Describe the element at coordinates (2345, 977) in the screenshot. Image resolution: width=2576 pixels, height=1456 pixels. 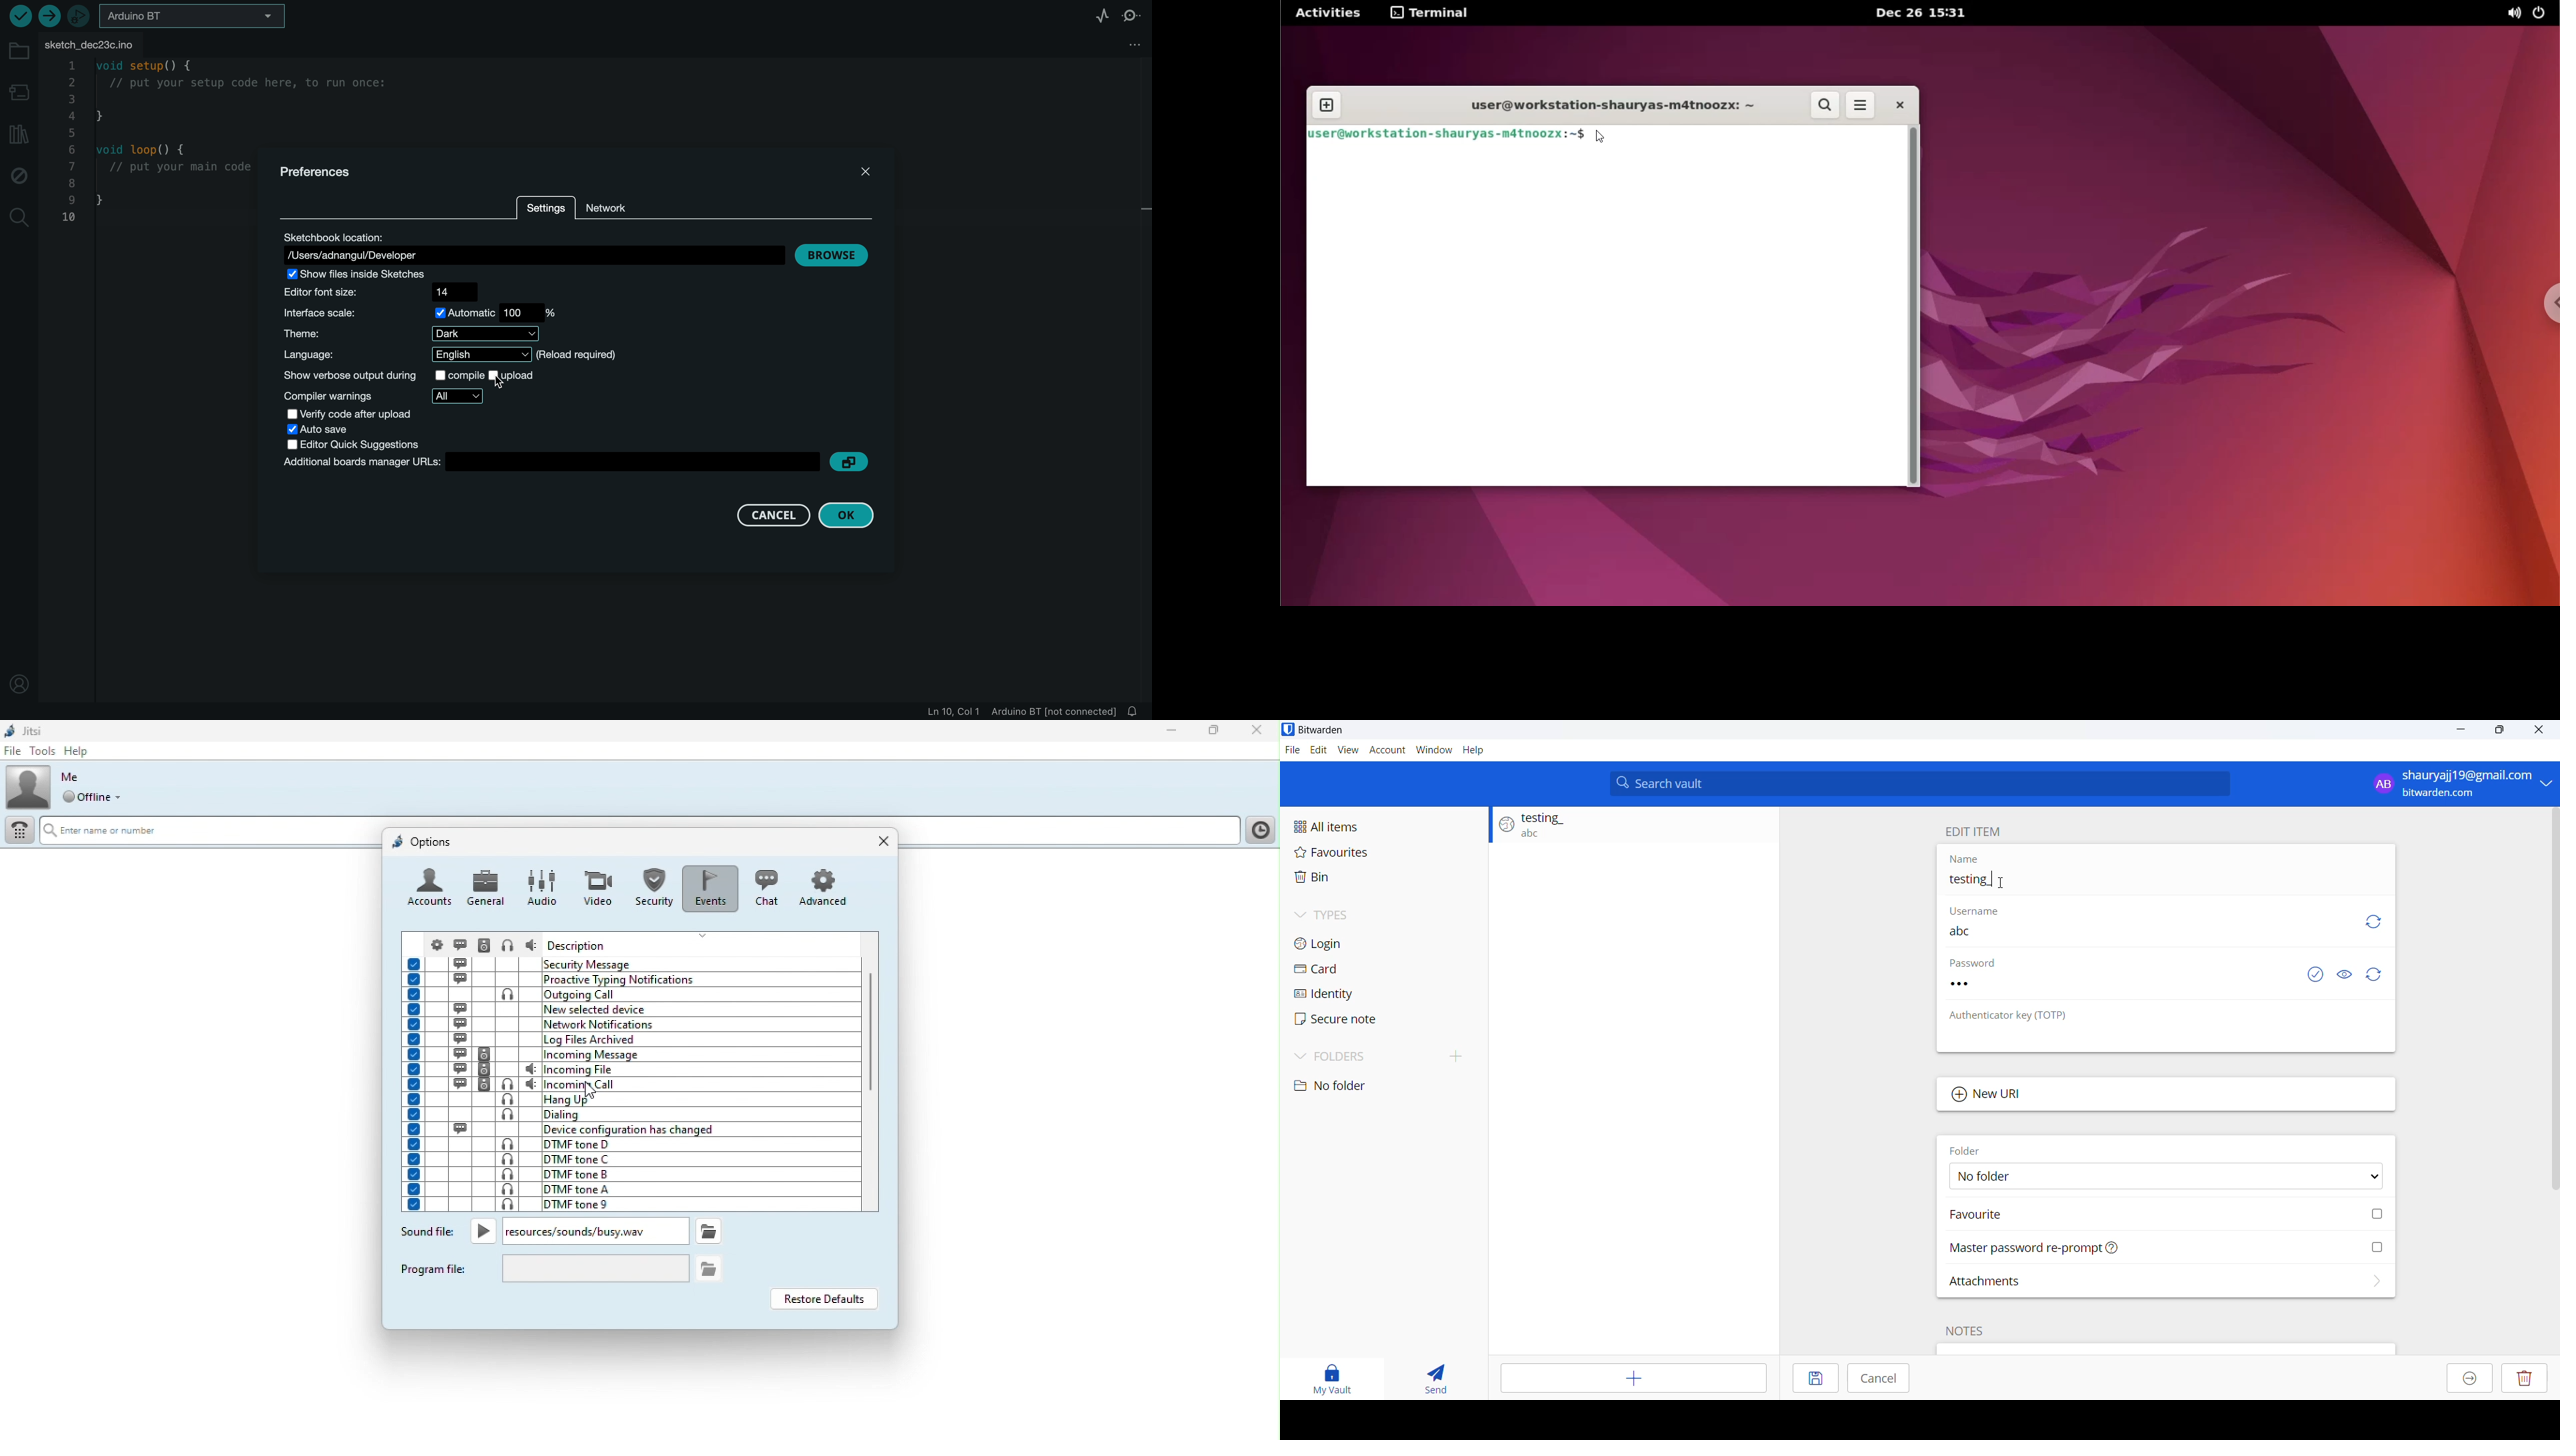
I see `Visibility` at that location.